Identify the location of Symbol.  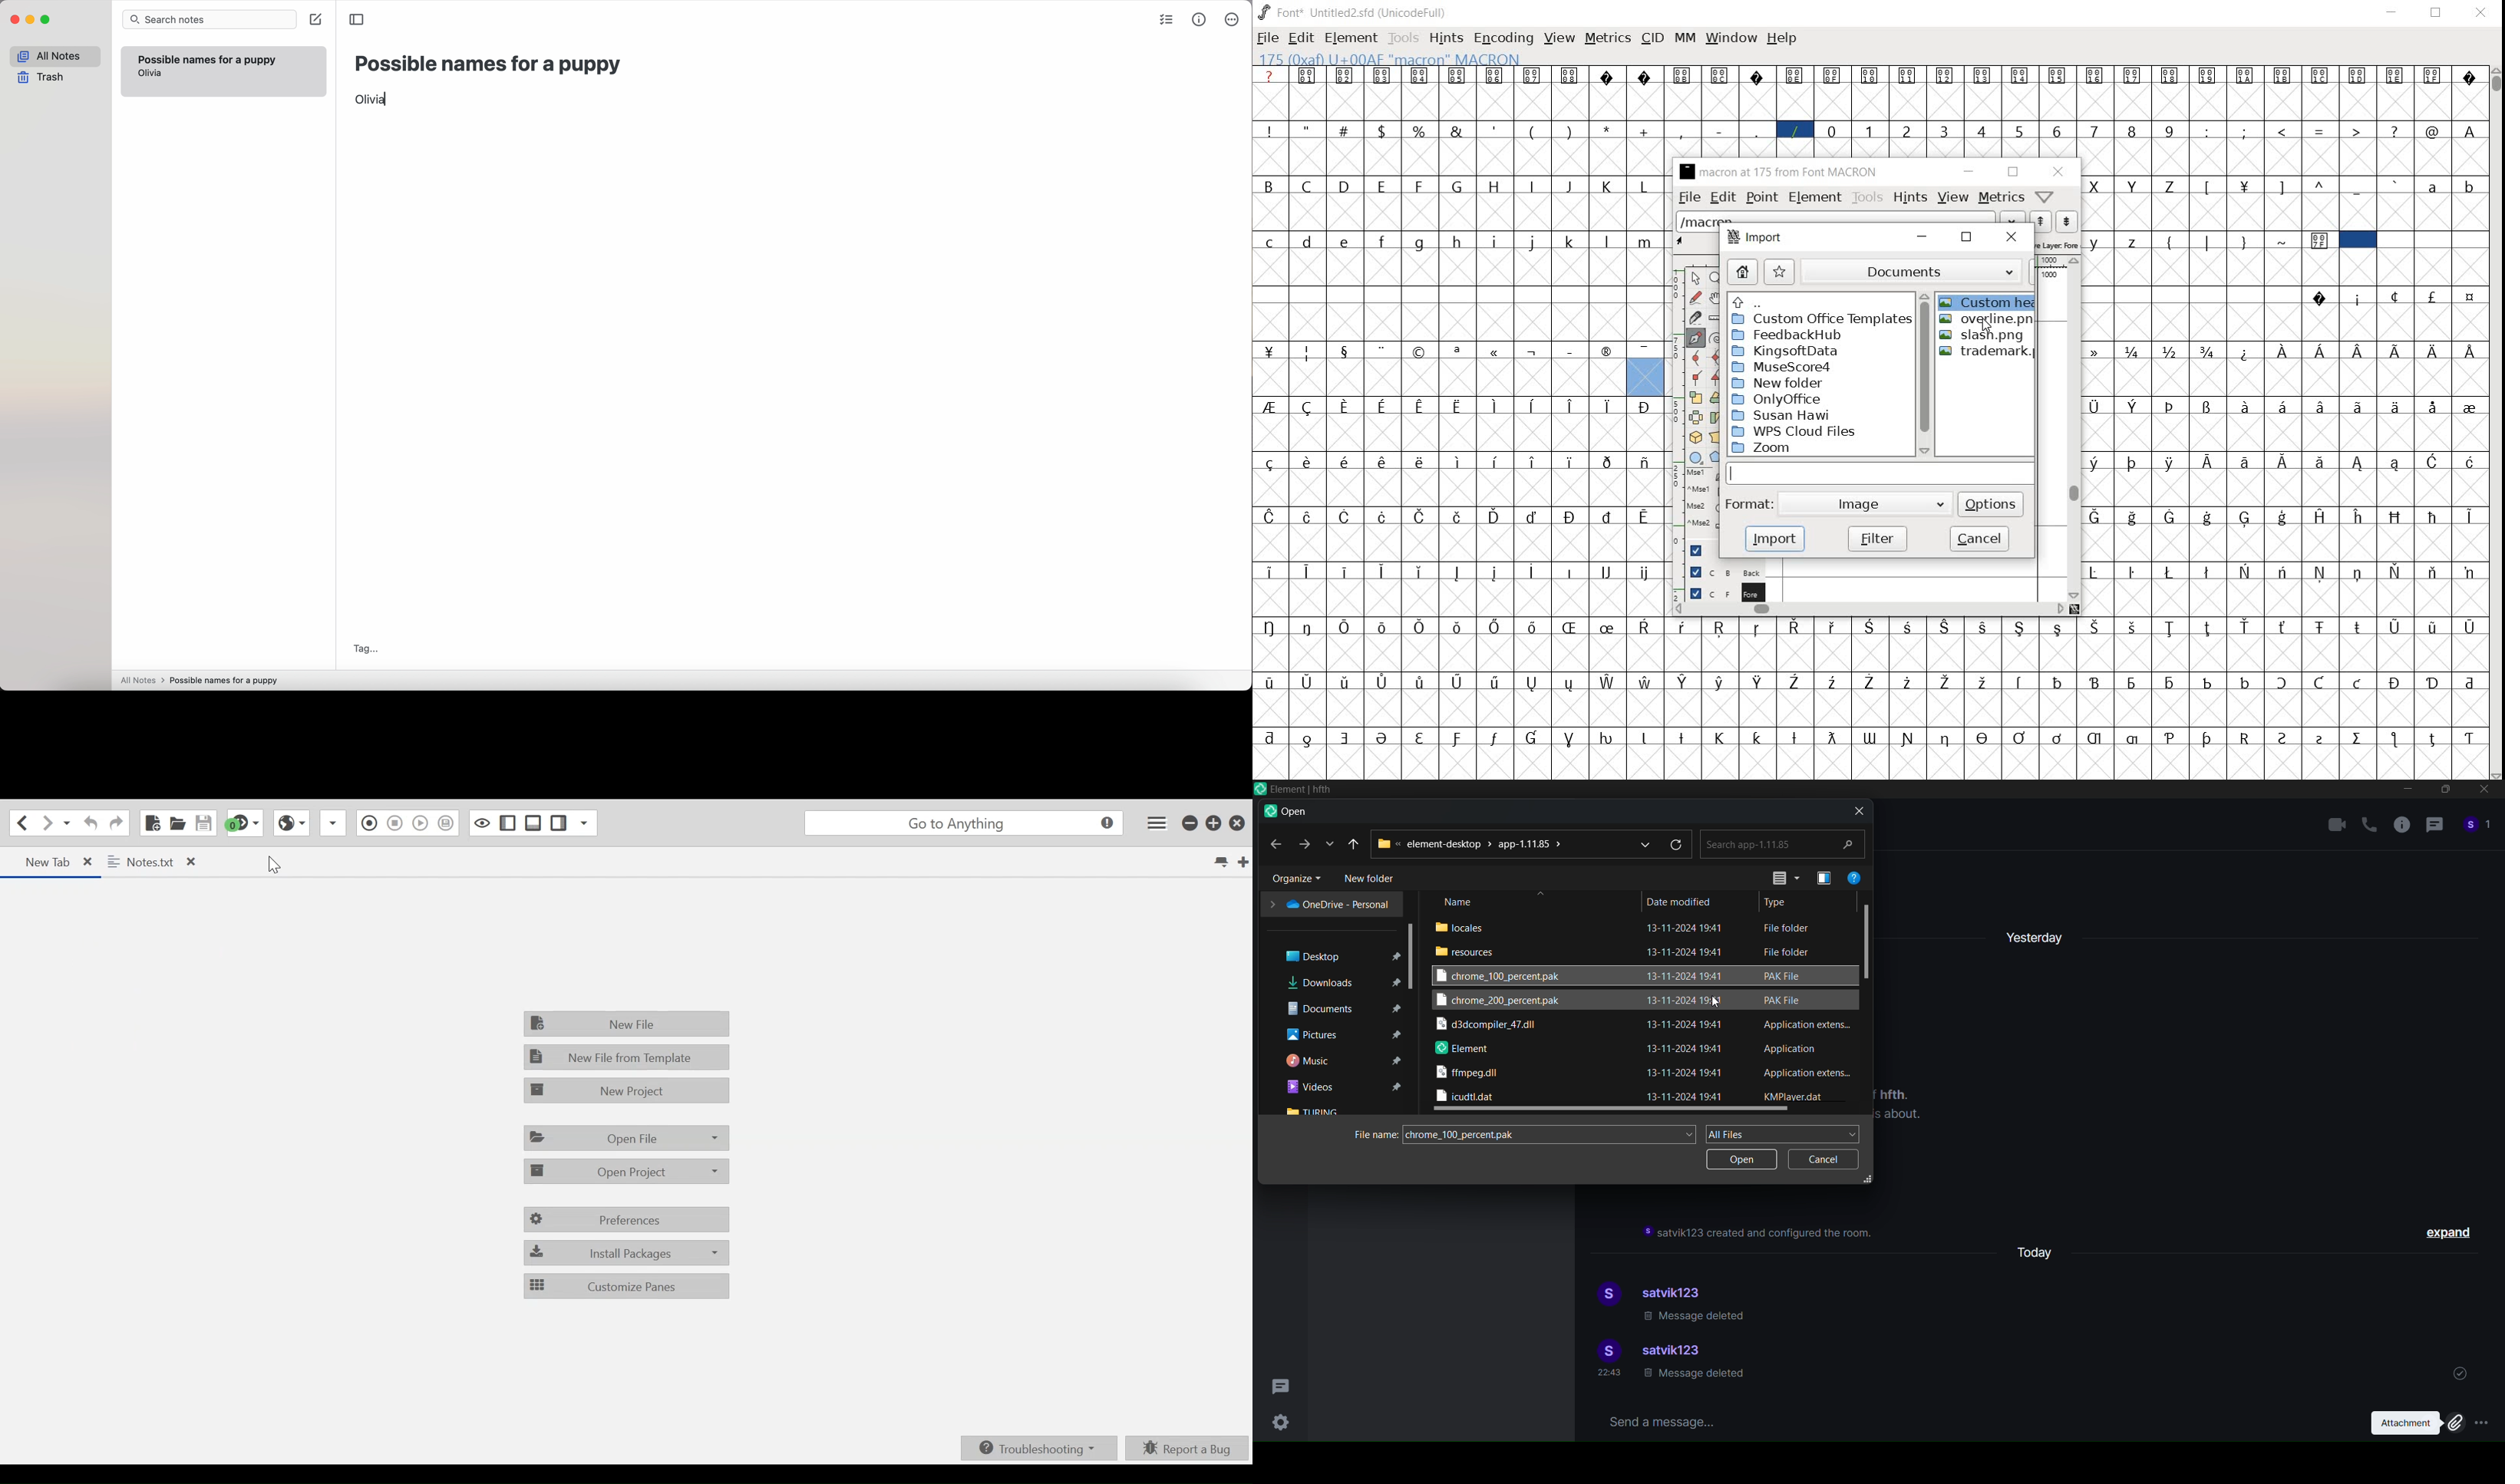
(1645, 572).